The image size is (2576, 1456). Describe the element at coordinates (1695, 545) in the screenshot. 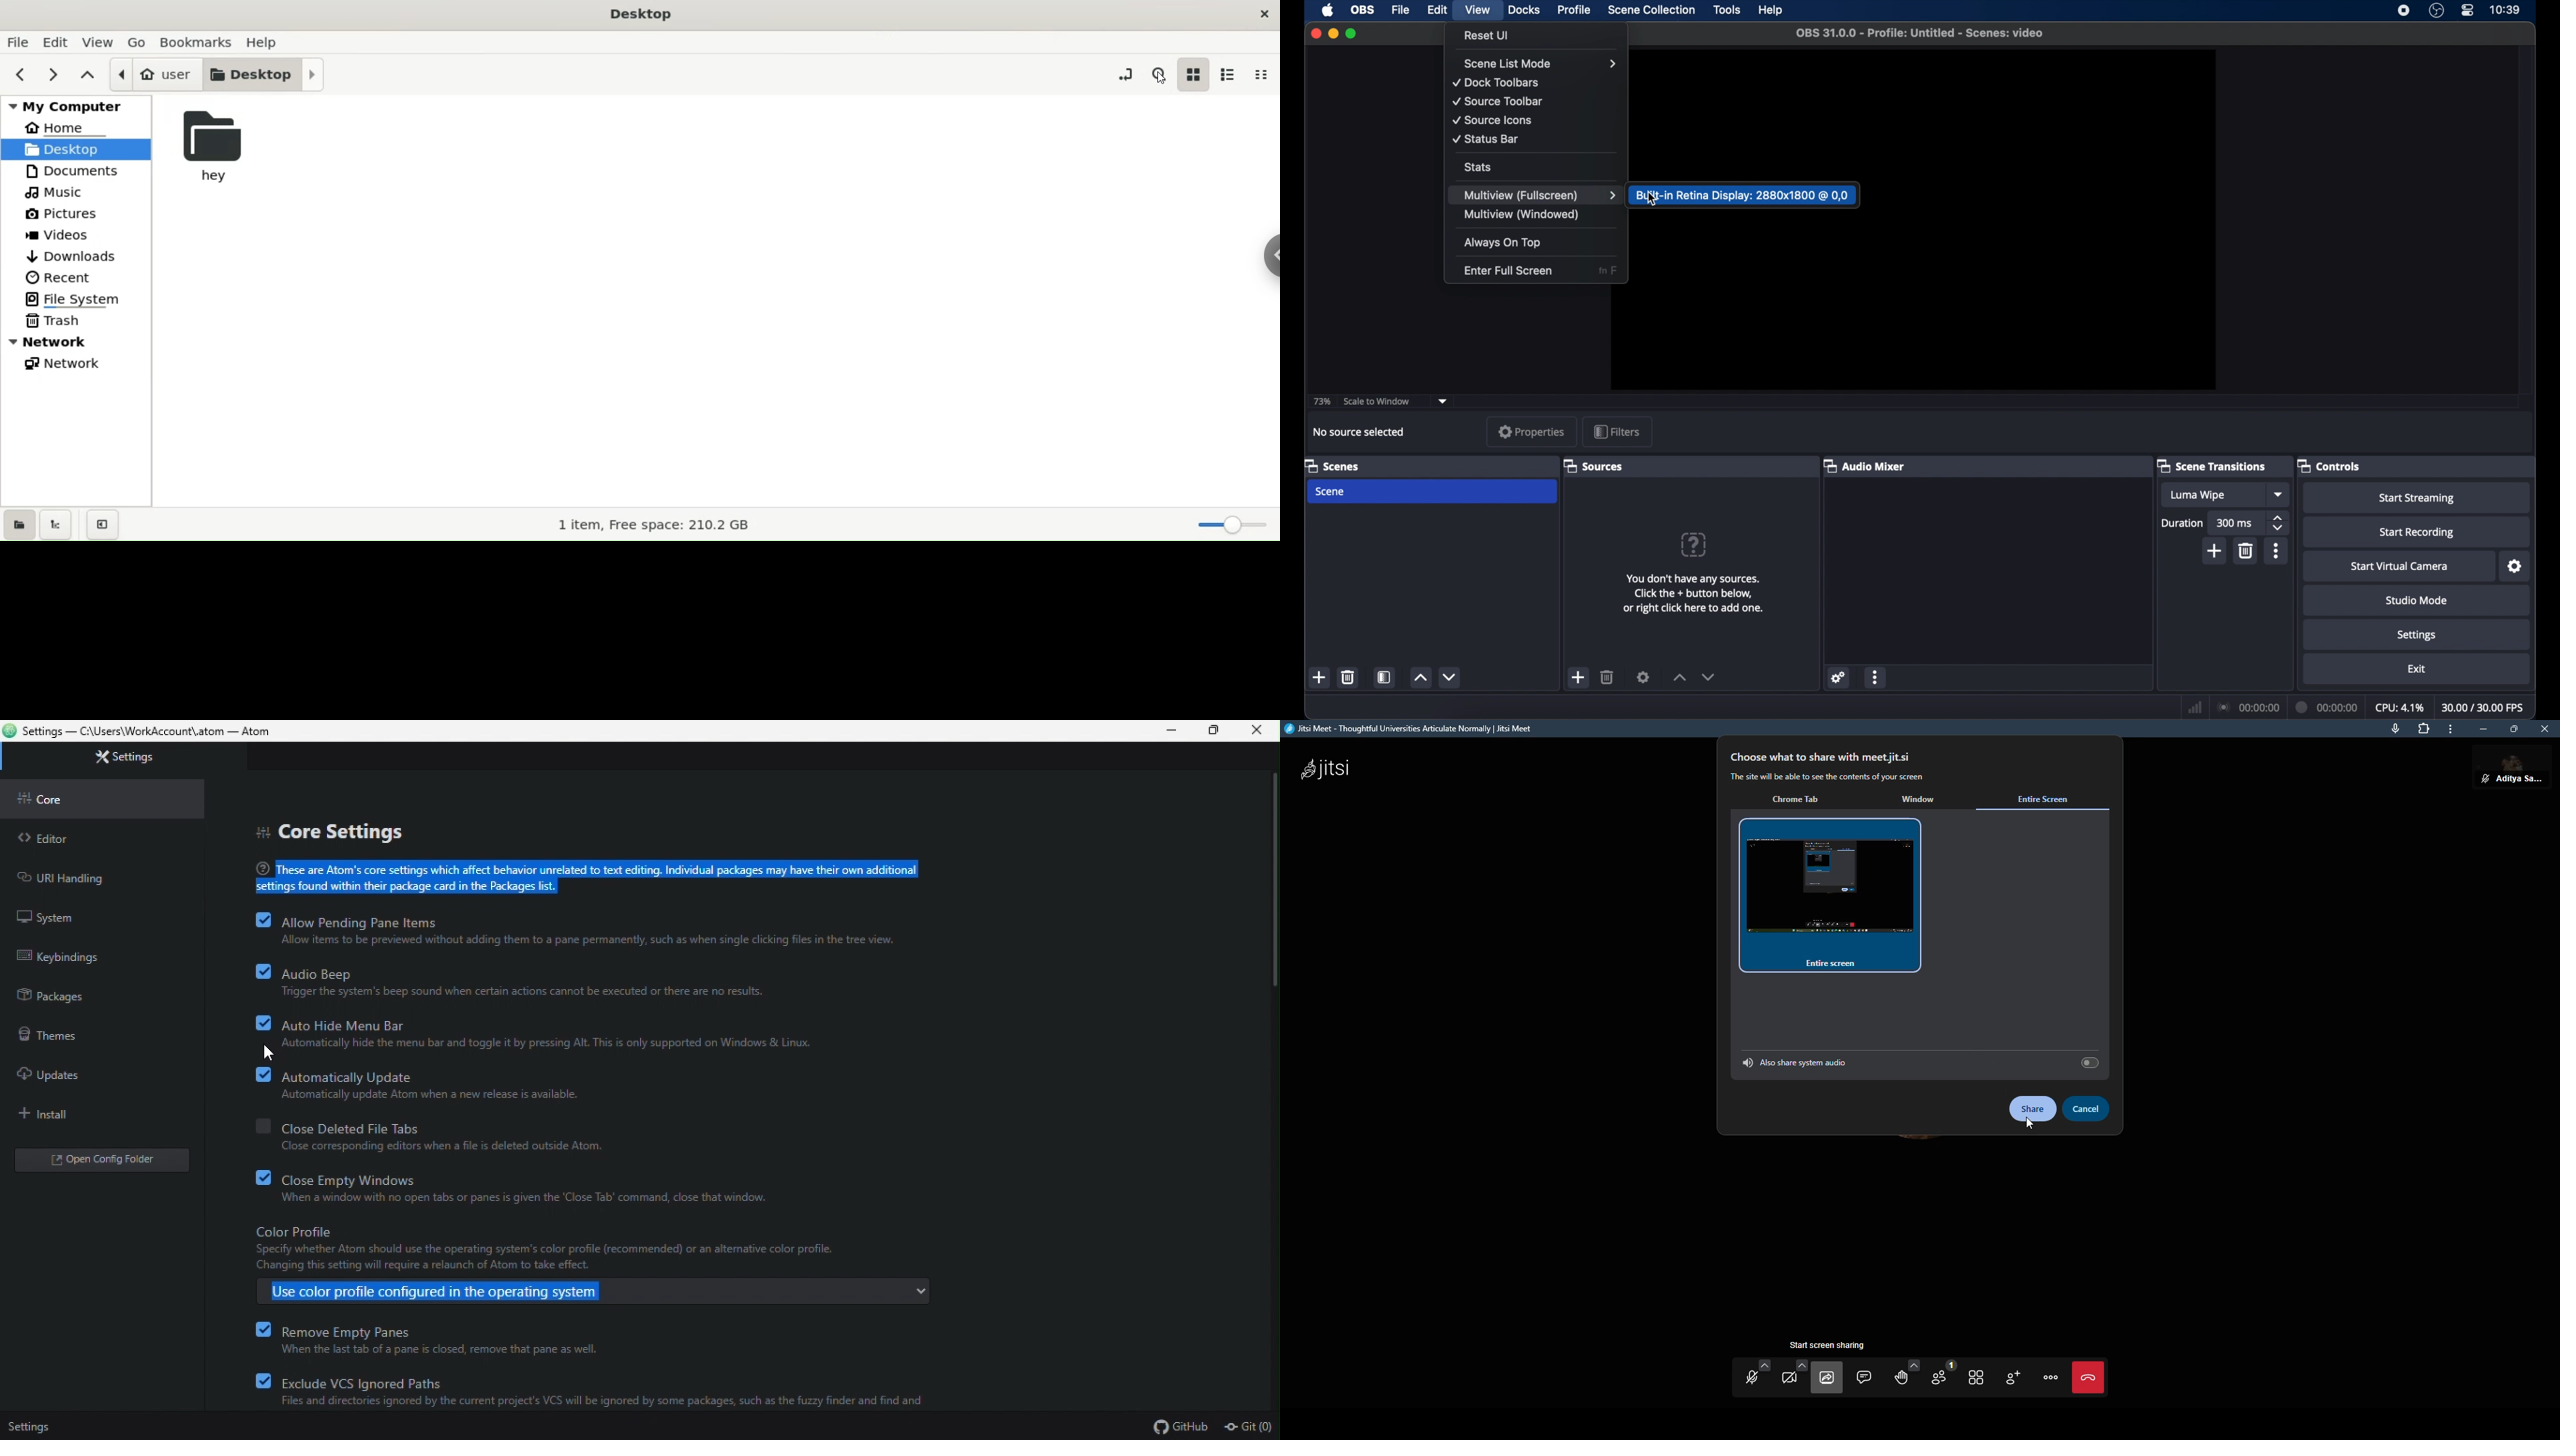

I see `question mark icon` at that location.